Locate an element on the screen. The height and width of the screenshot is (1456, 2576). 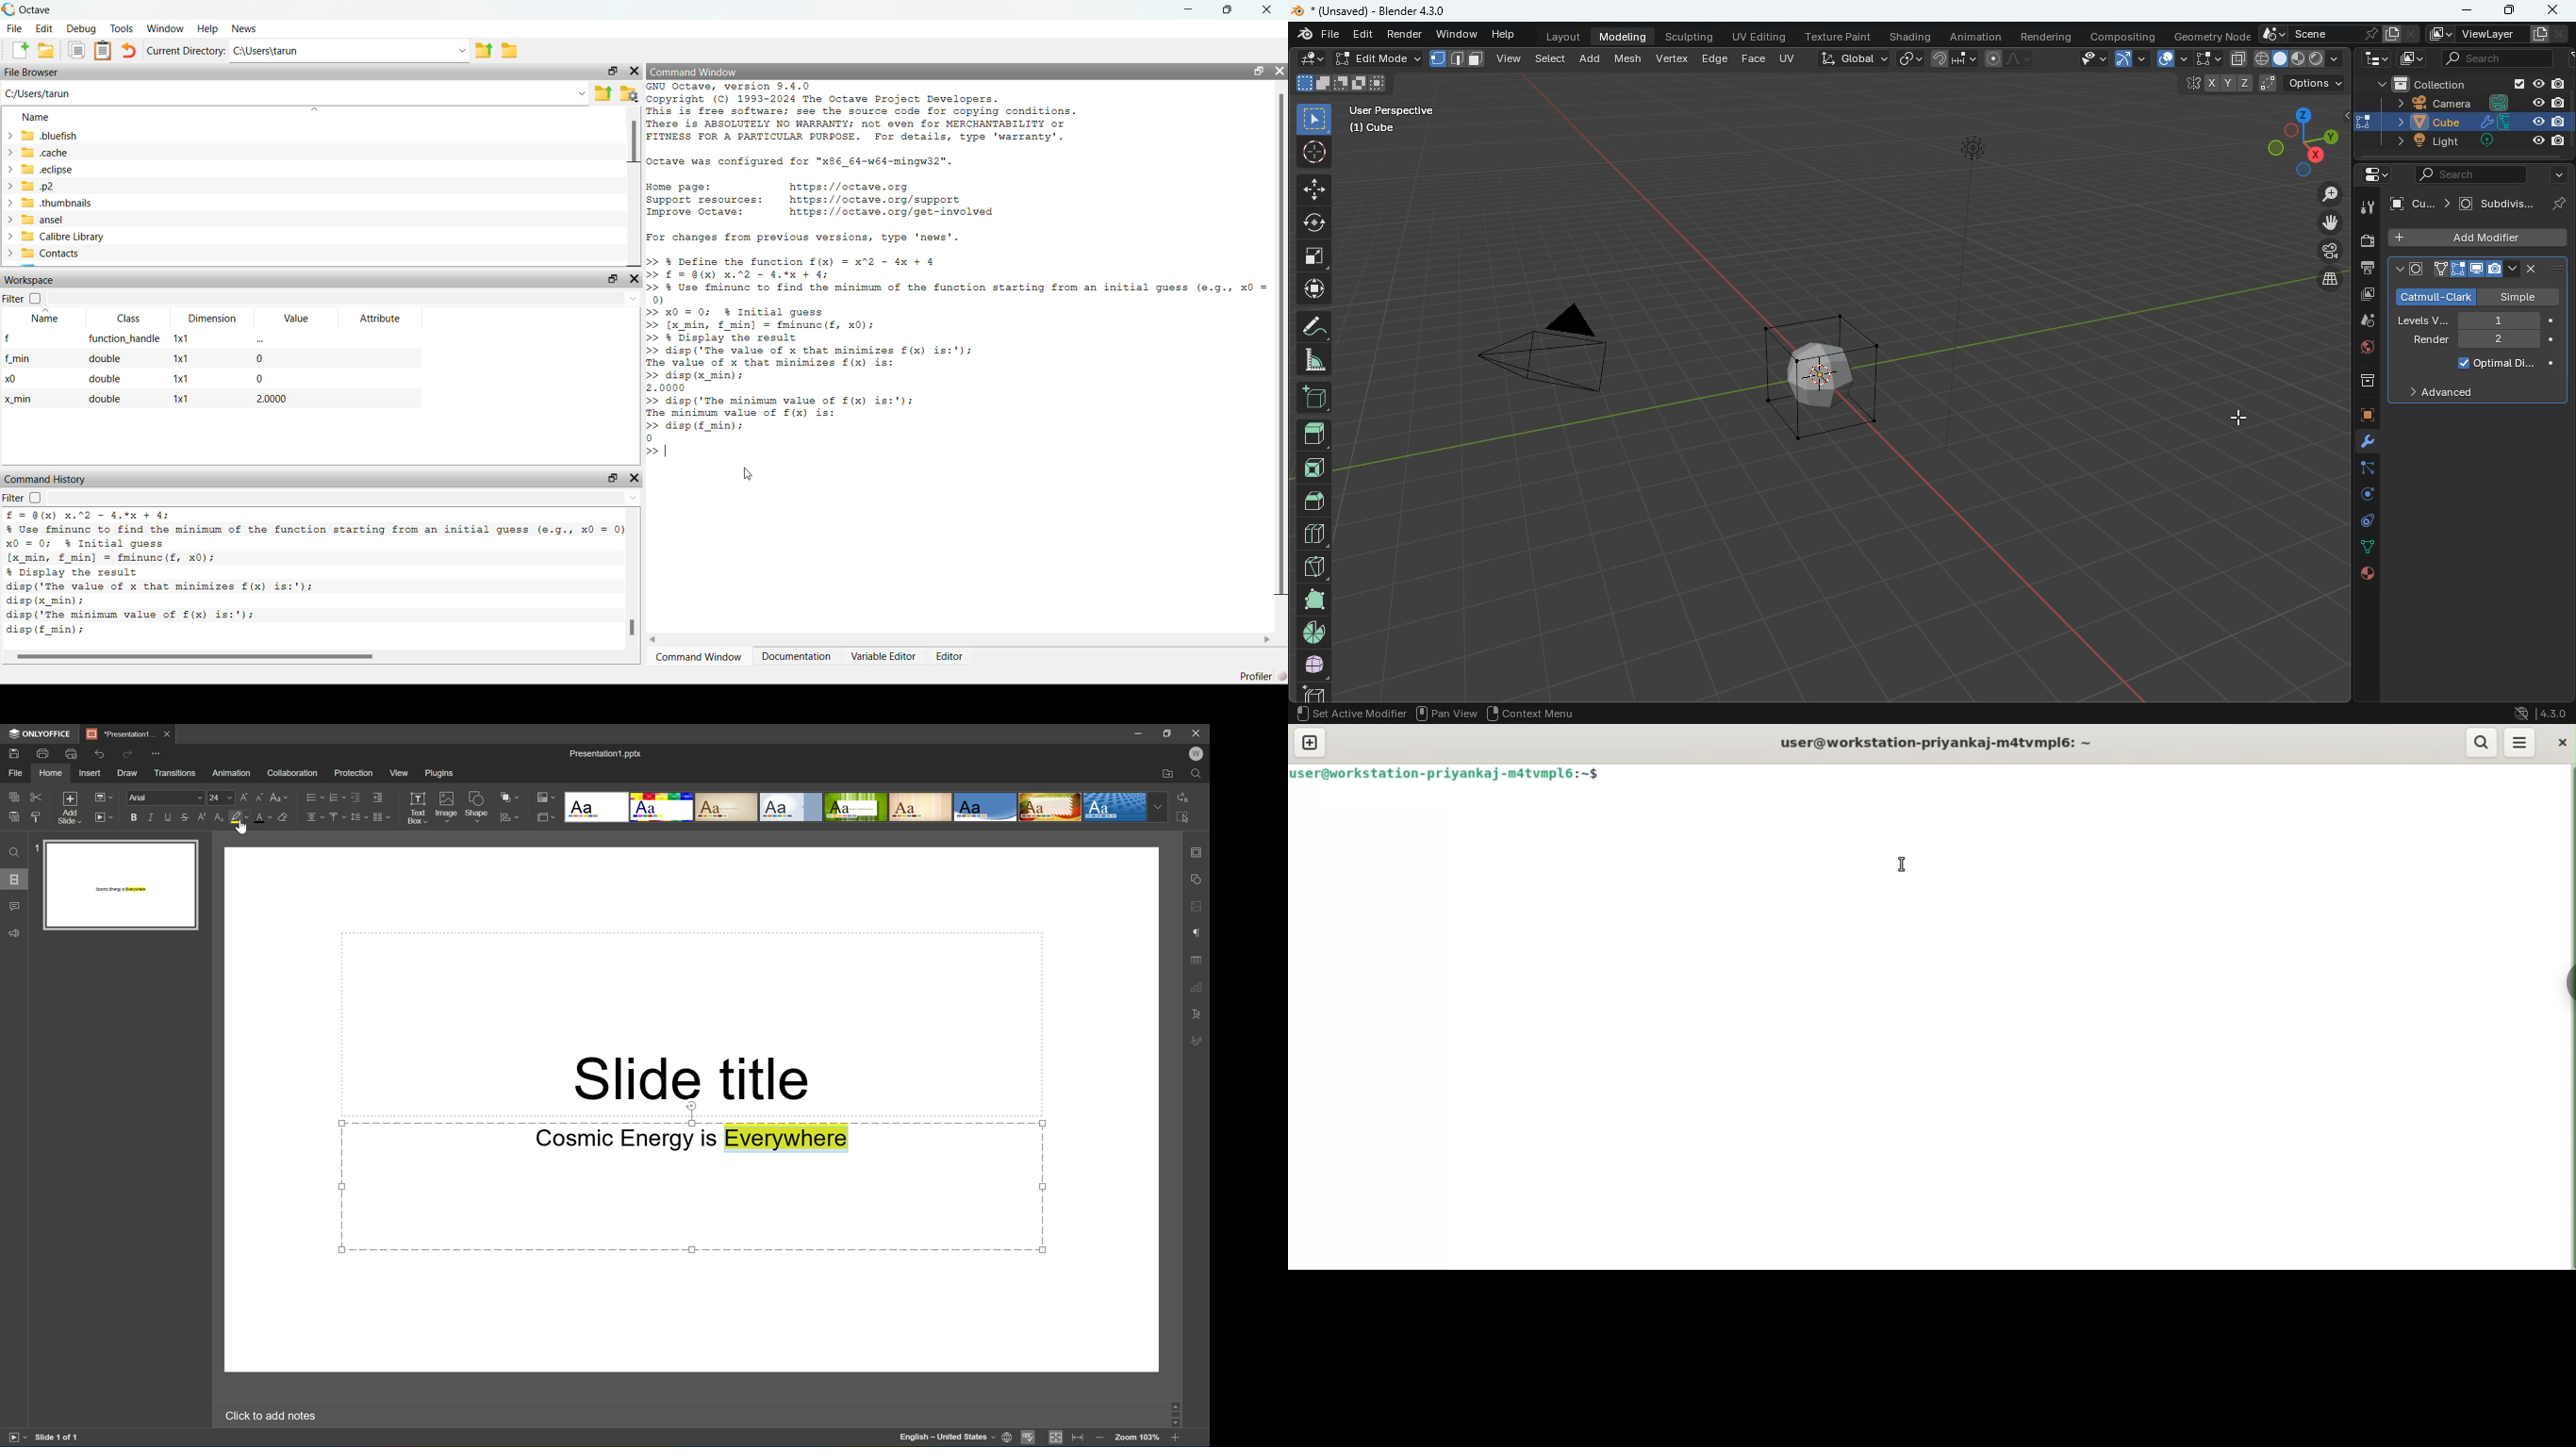
Select all is located at coordinates (1184, 816).